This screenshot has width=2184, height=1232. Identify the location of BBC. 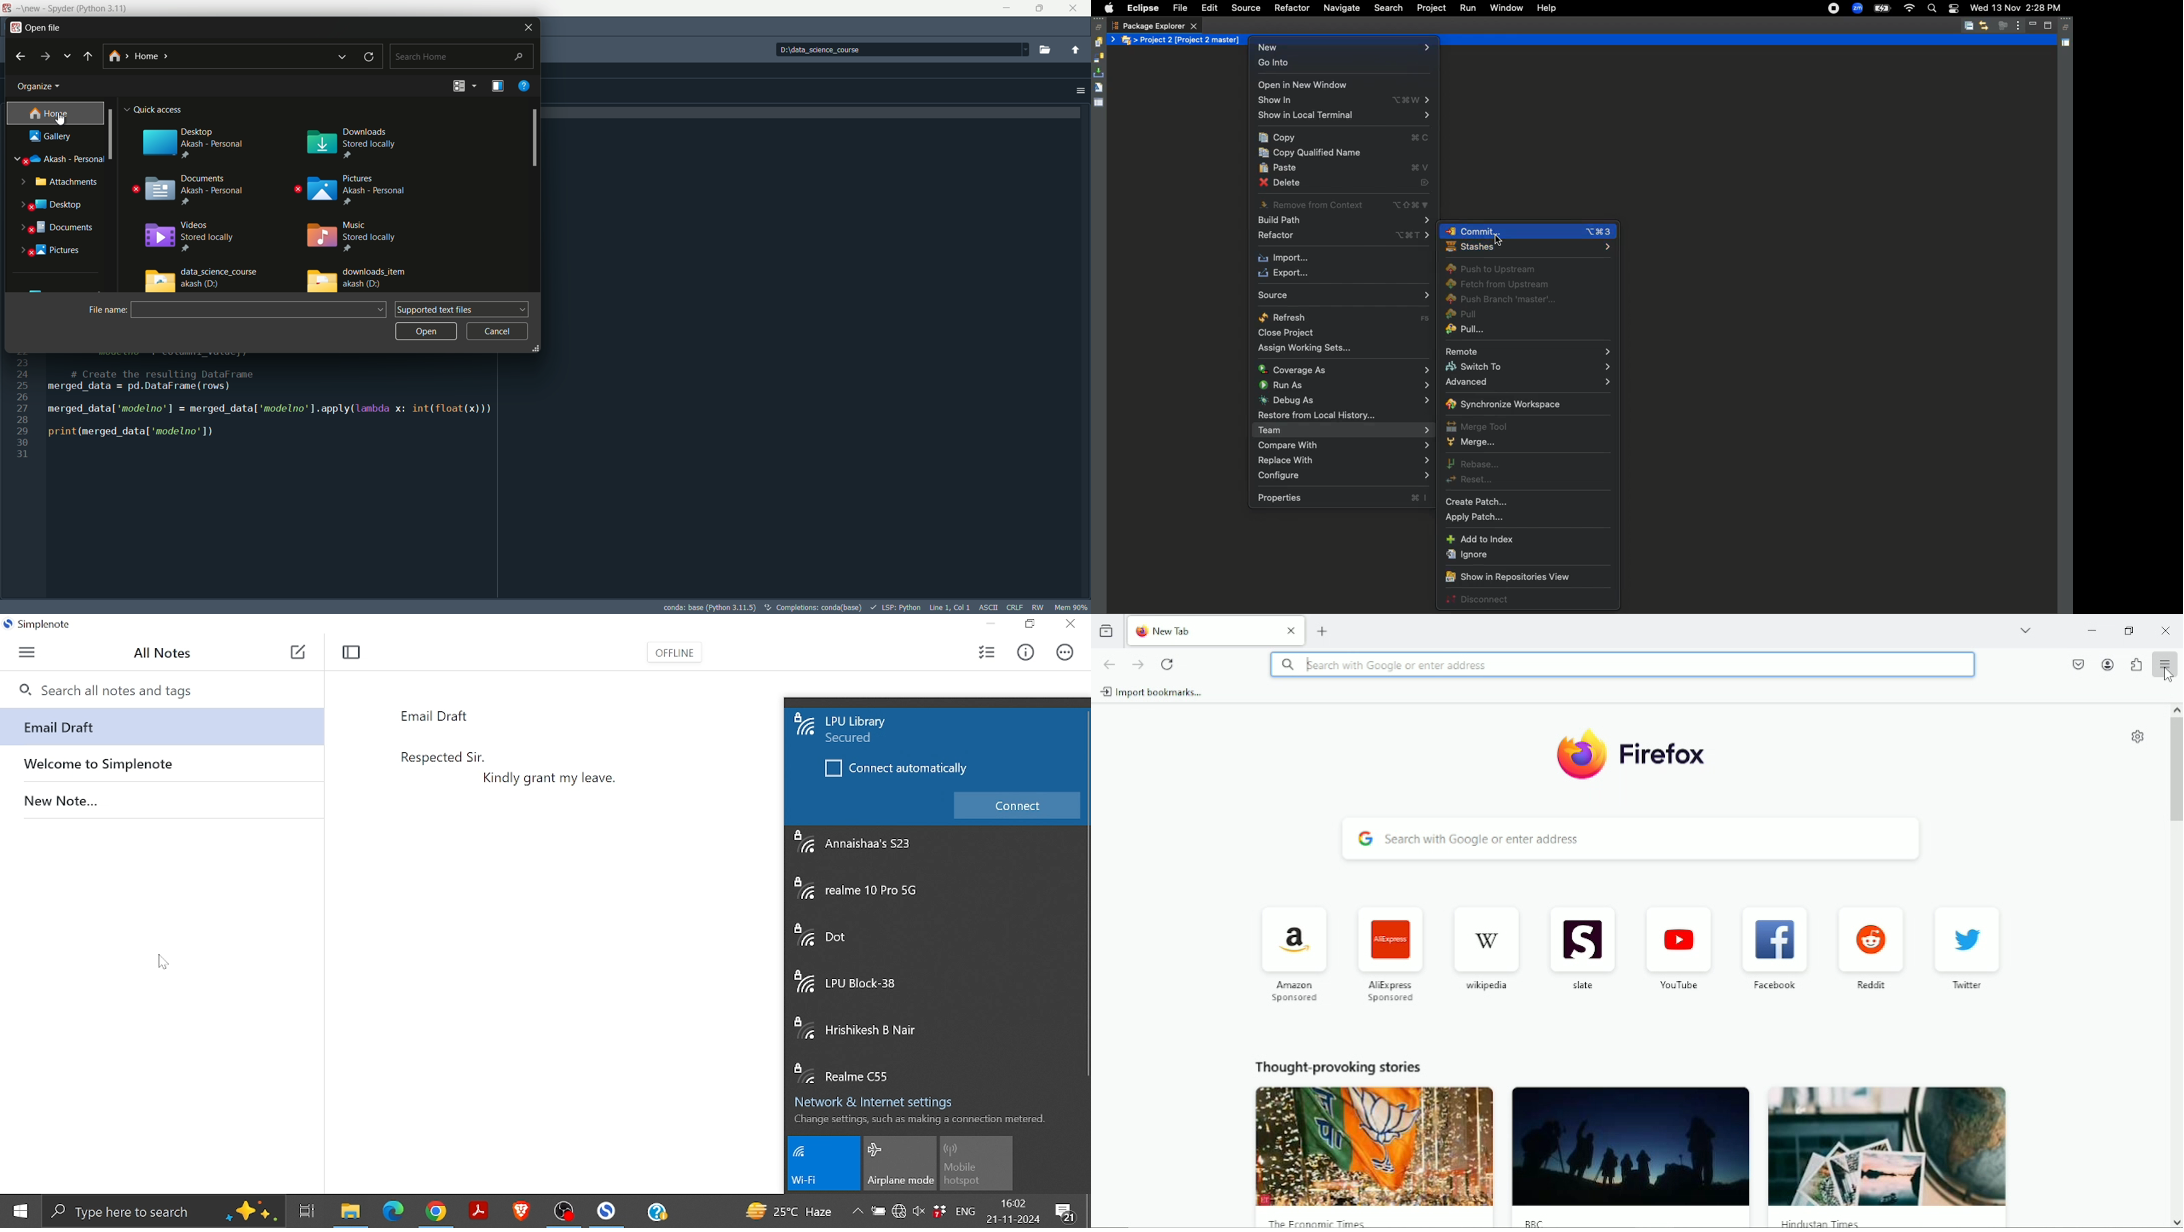
(1537, 1222).